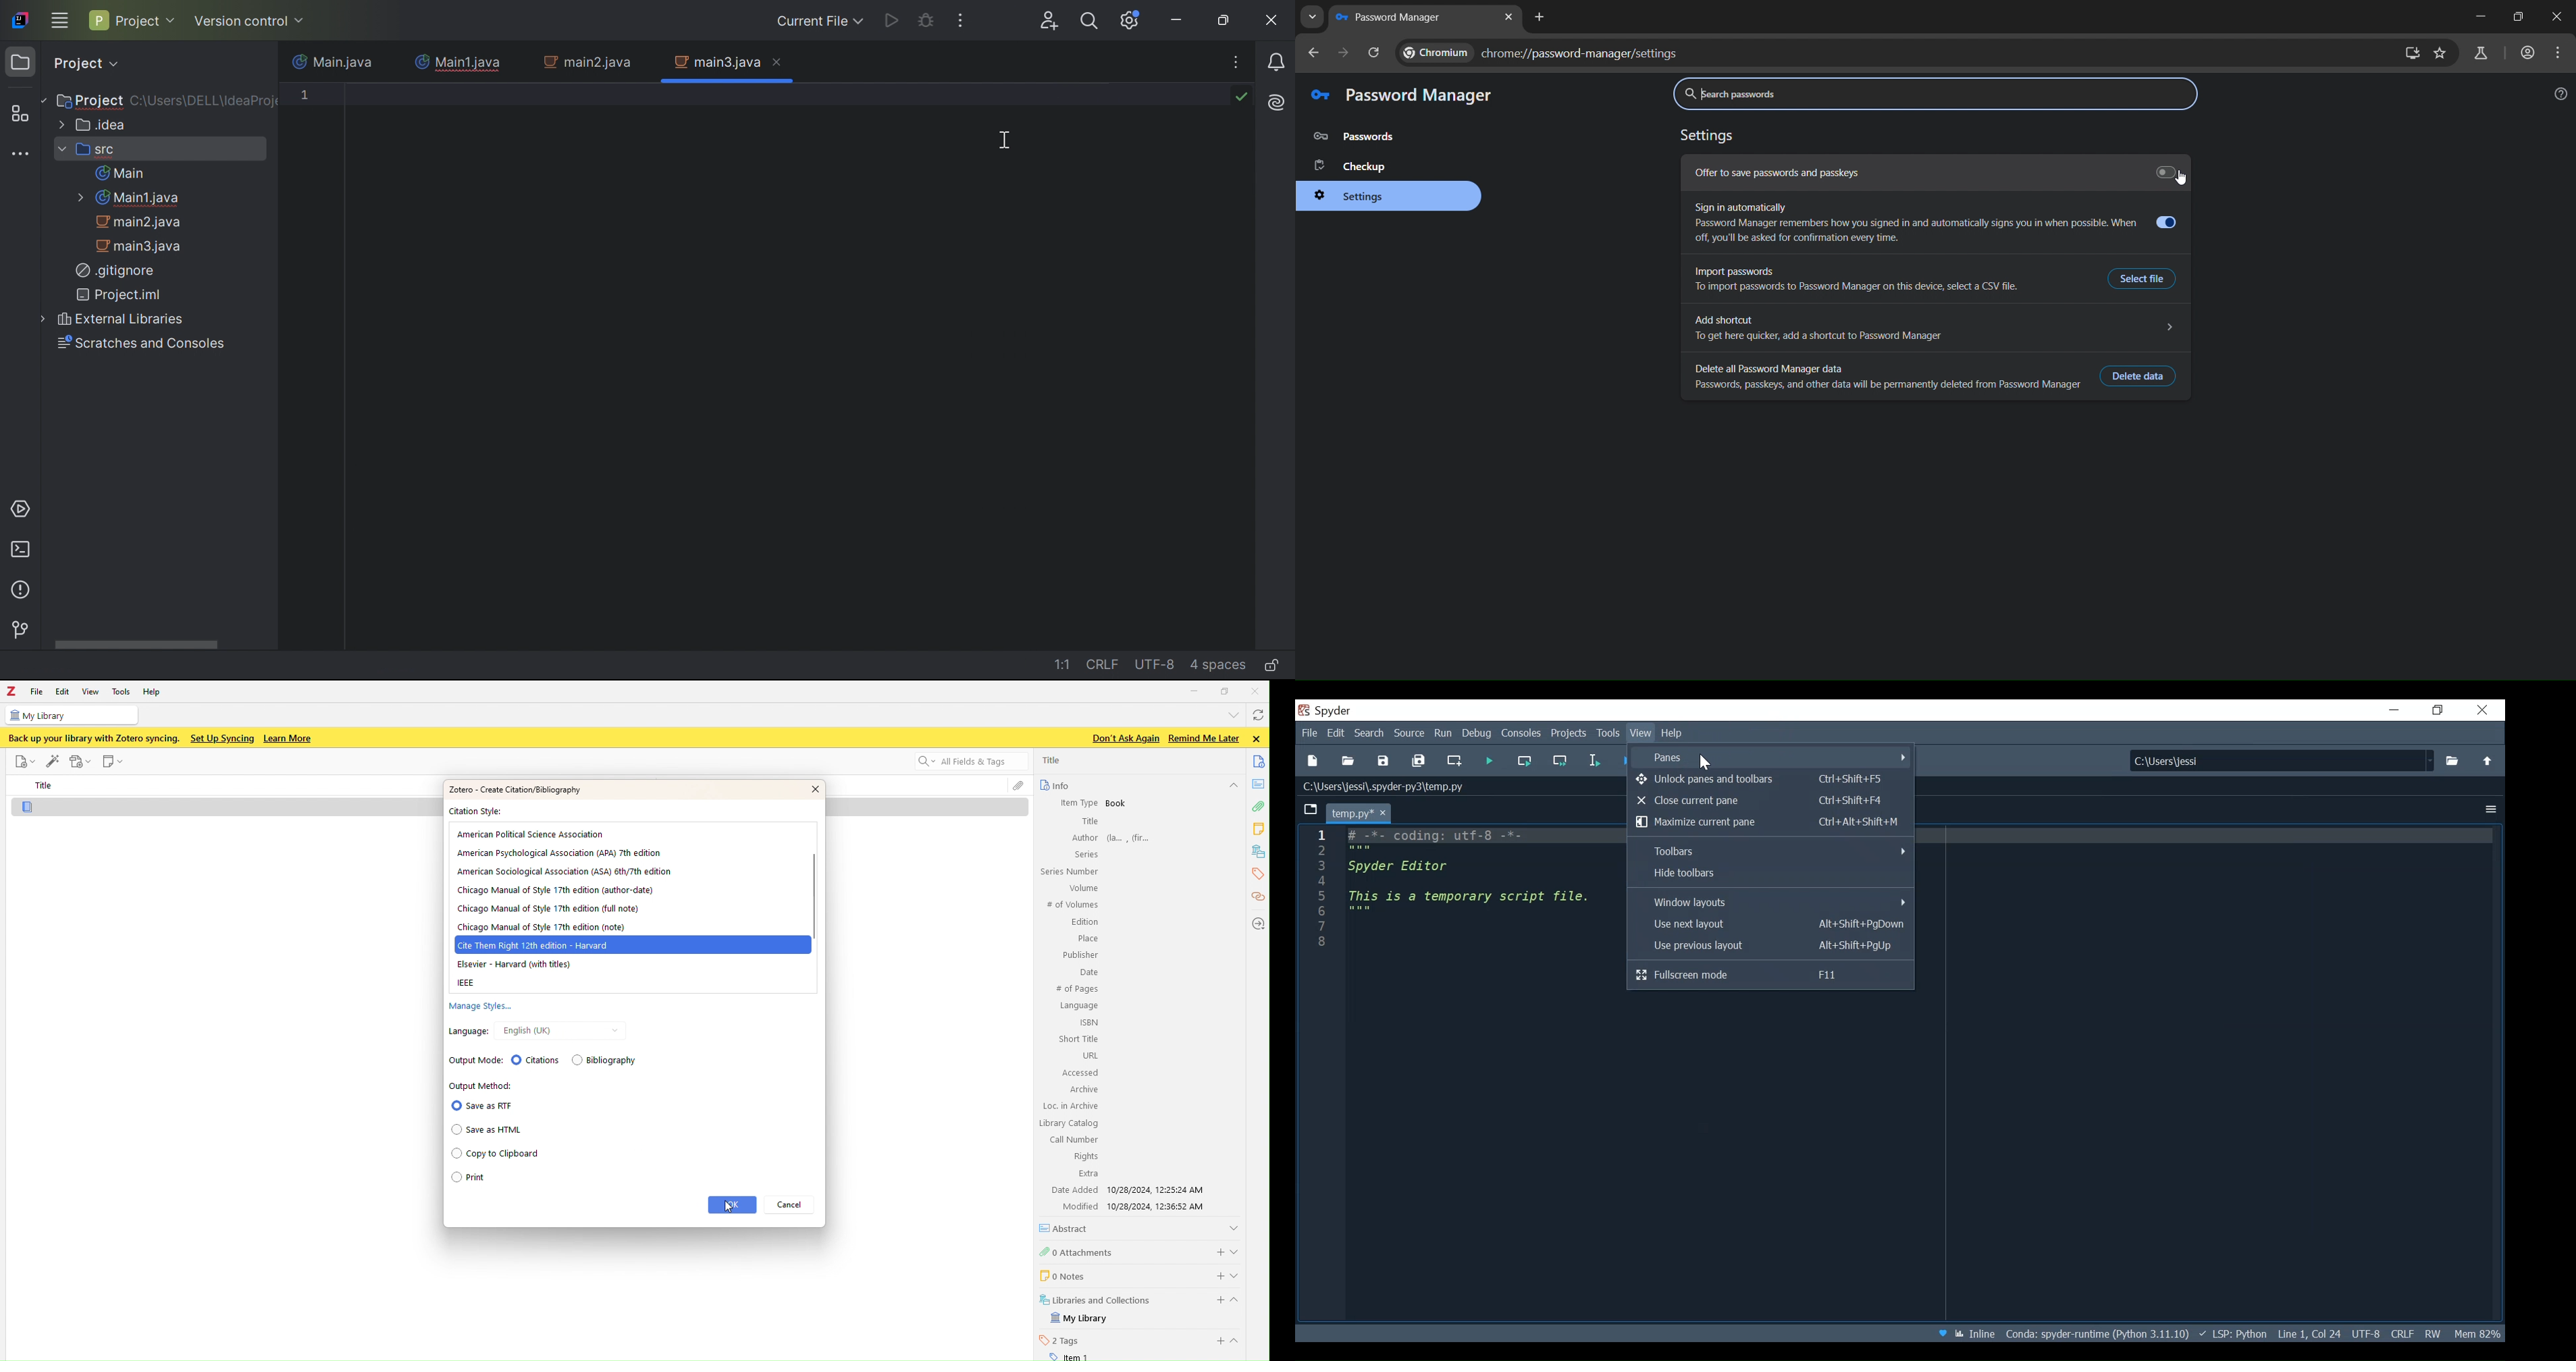 The image size is (2576, 1372). What do you see at coordinates (1133, 837) in the screenshot?
I see `fa, fr` at bounding box center [1133, 837].